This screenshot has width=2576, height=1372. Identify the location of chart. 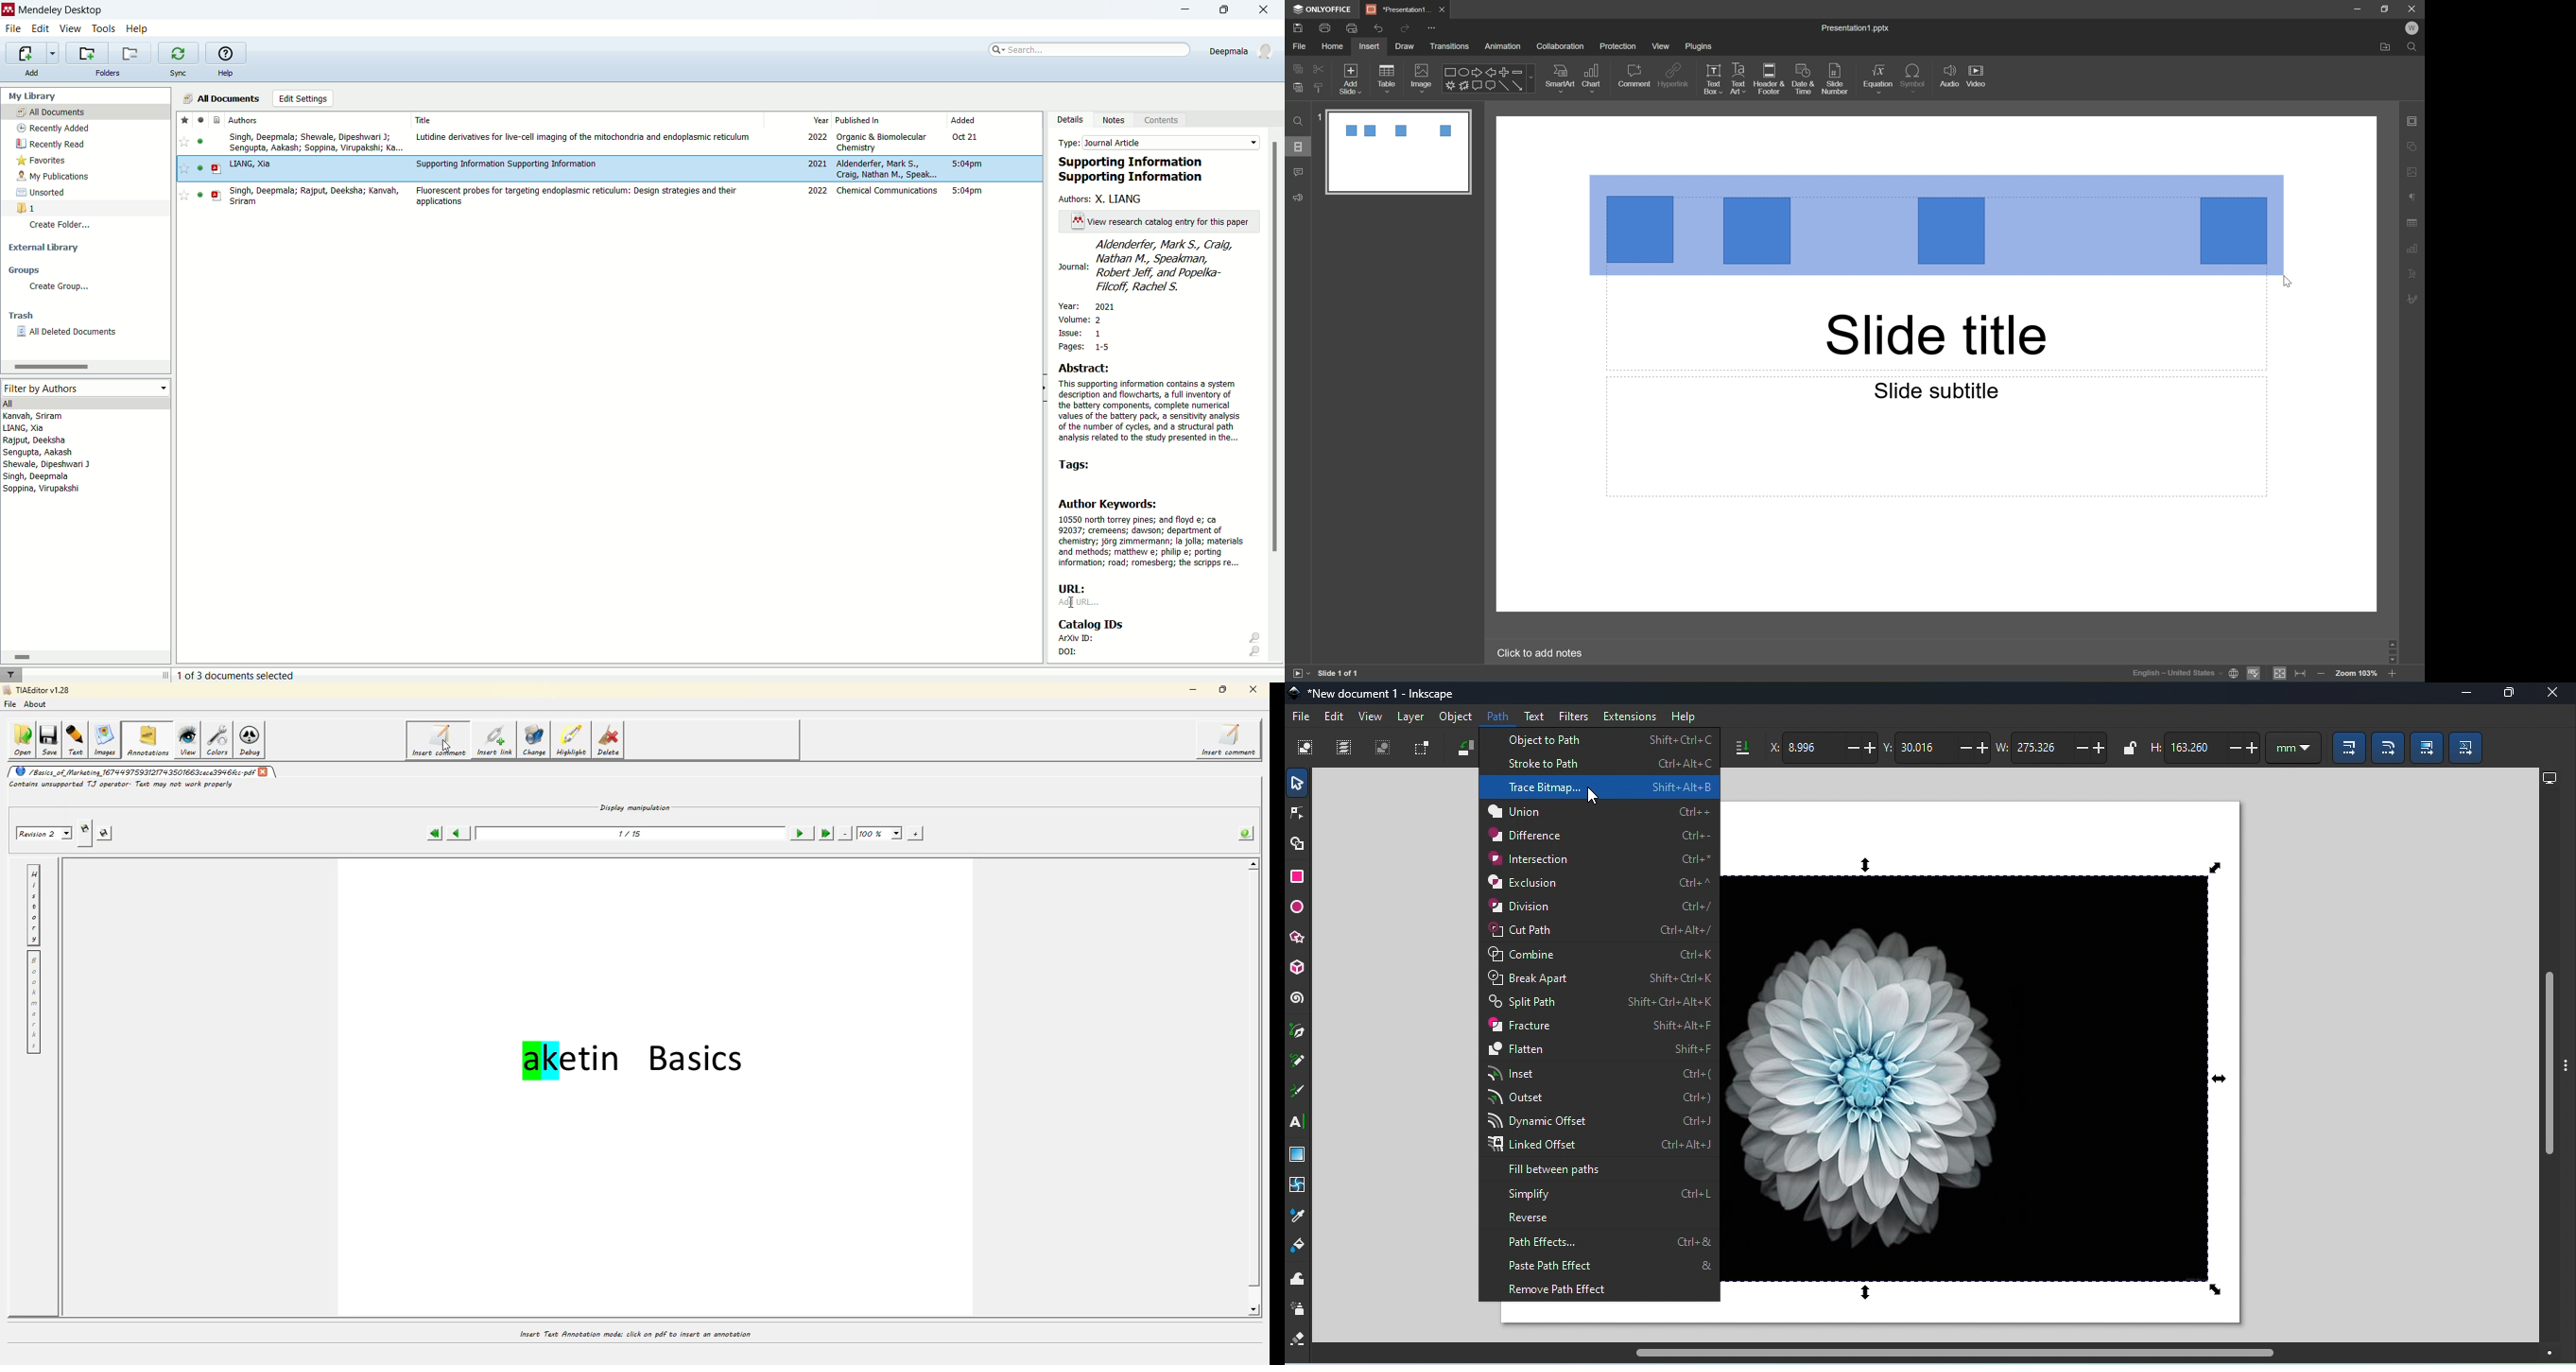
(1594, 76).